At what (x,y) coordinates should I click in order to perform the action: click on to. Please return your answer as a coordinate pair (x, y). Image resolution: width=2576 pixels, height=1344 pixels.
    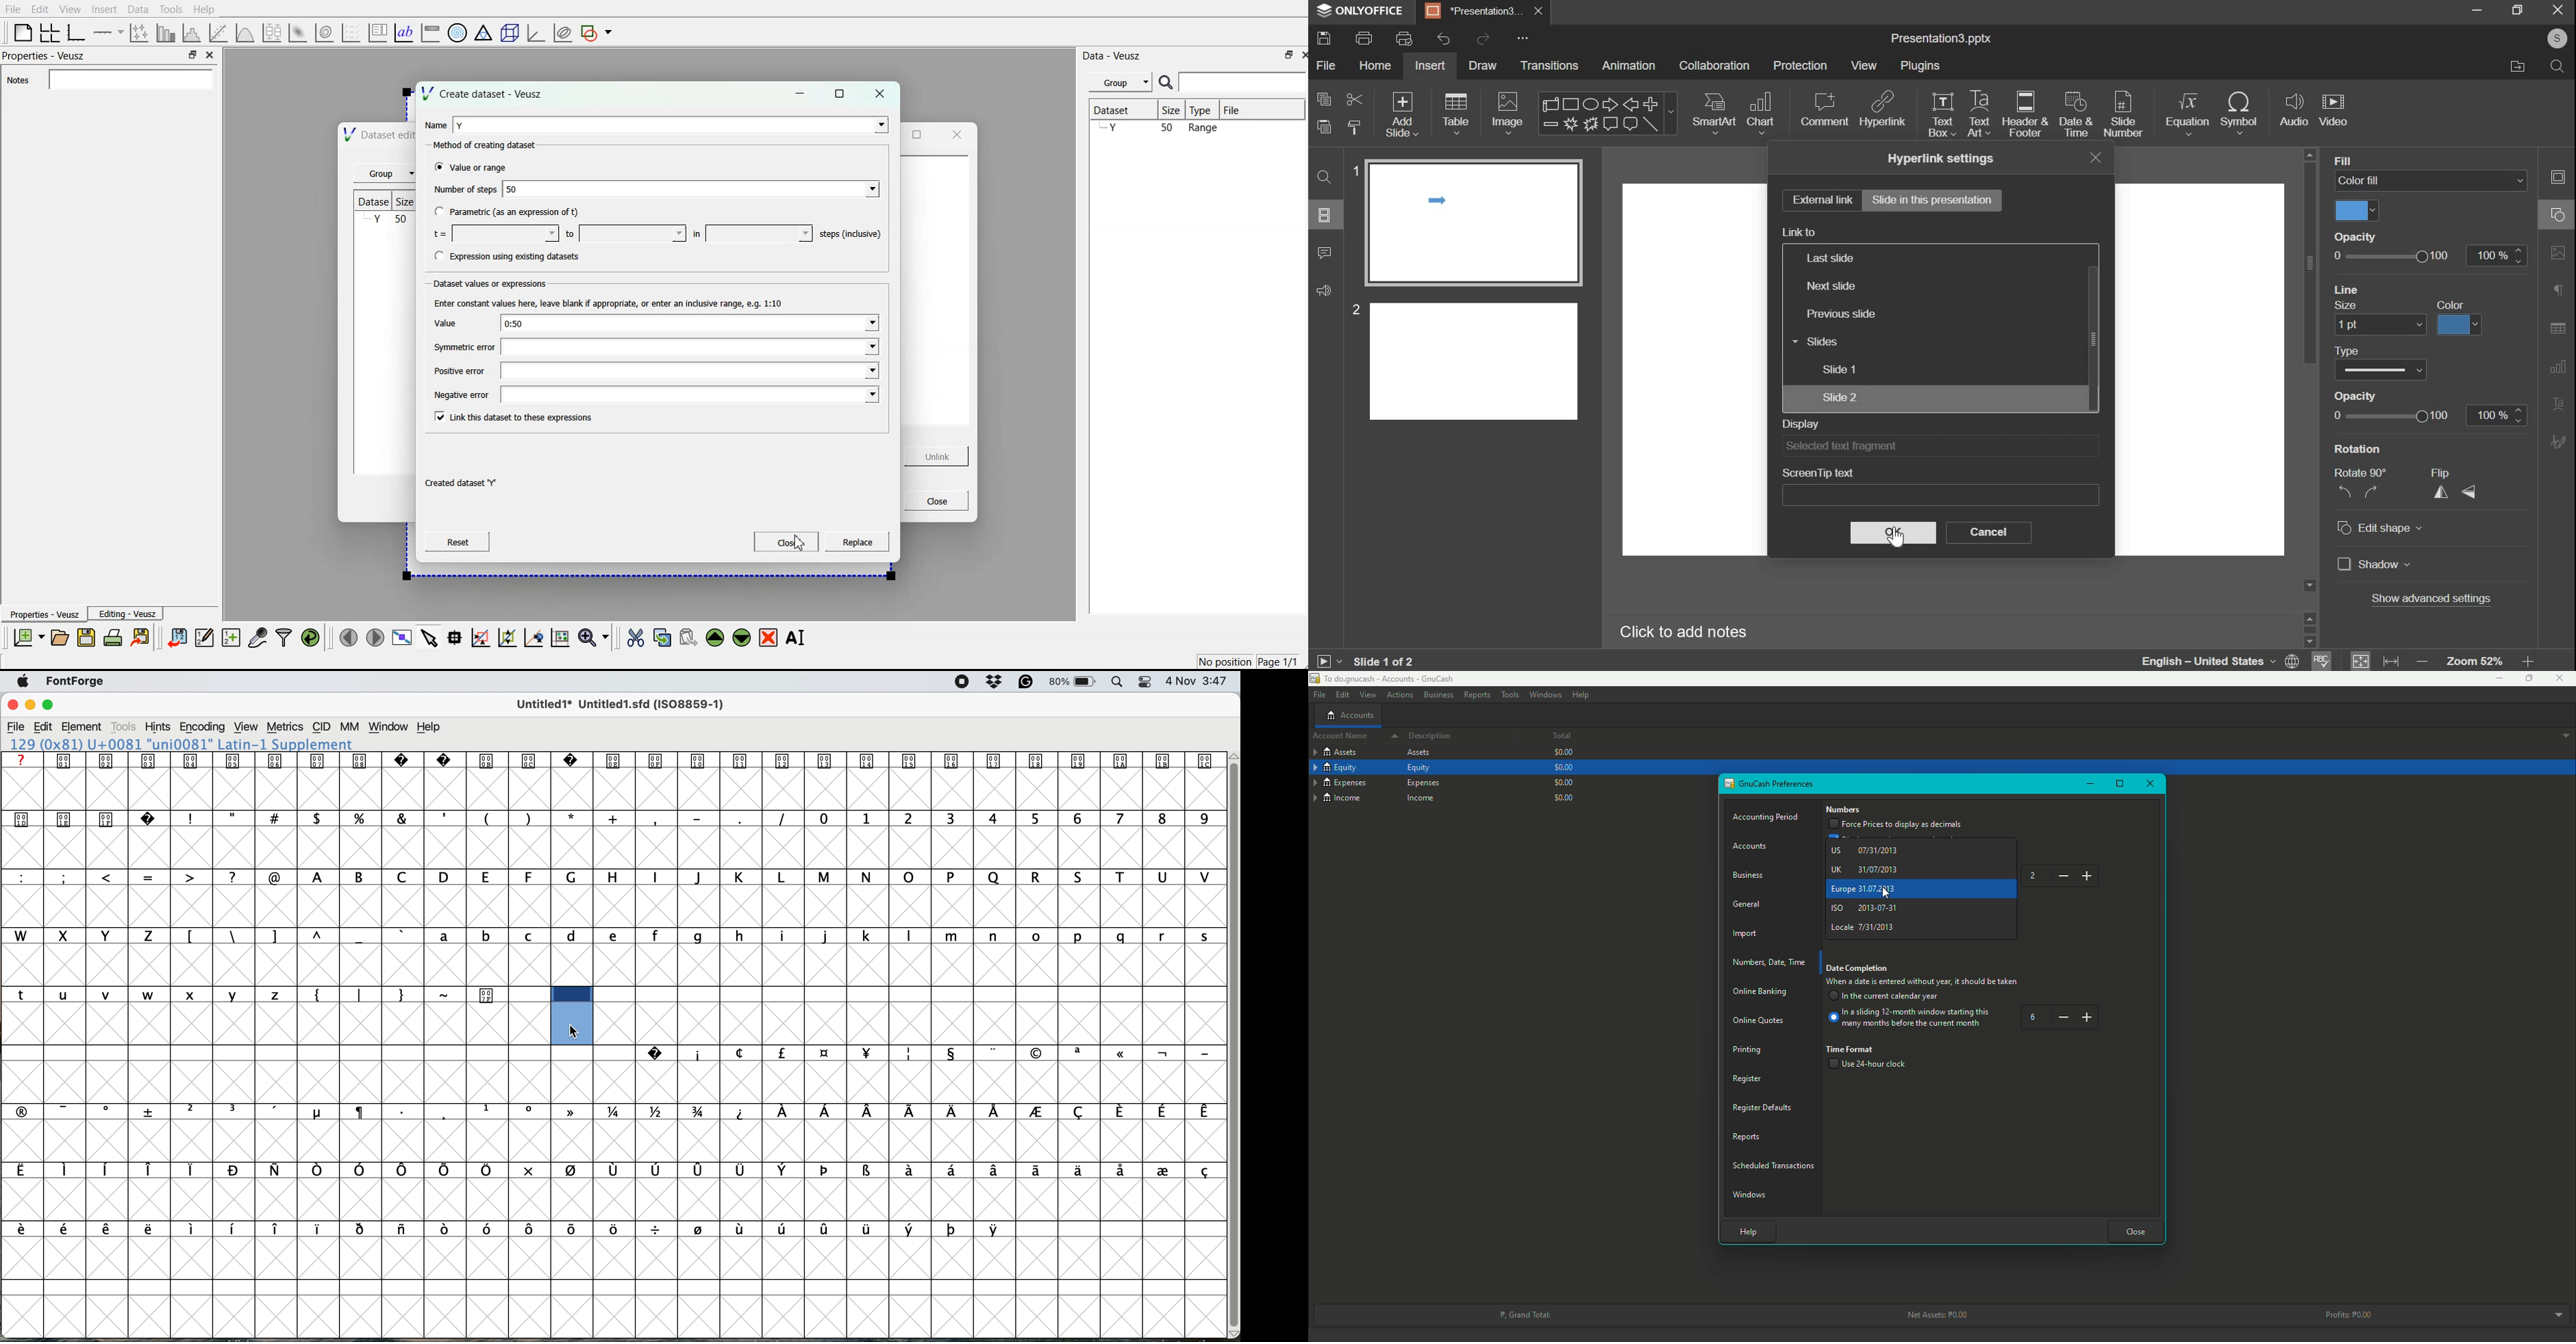
    Looking at the image, I should click on (569, 233).